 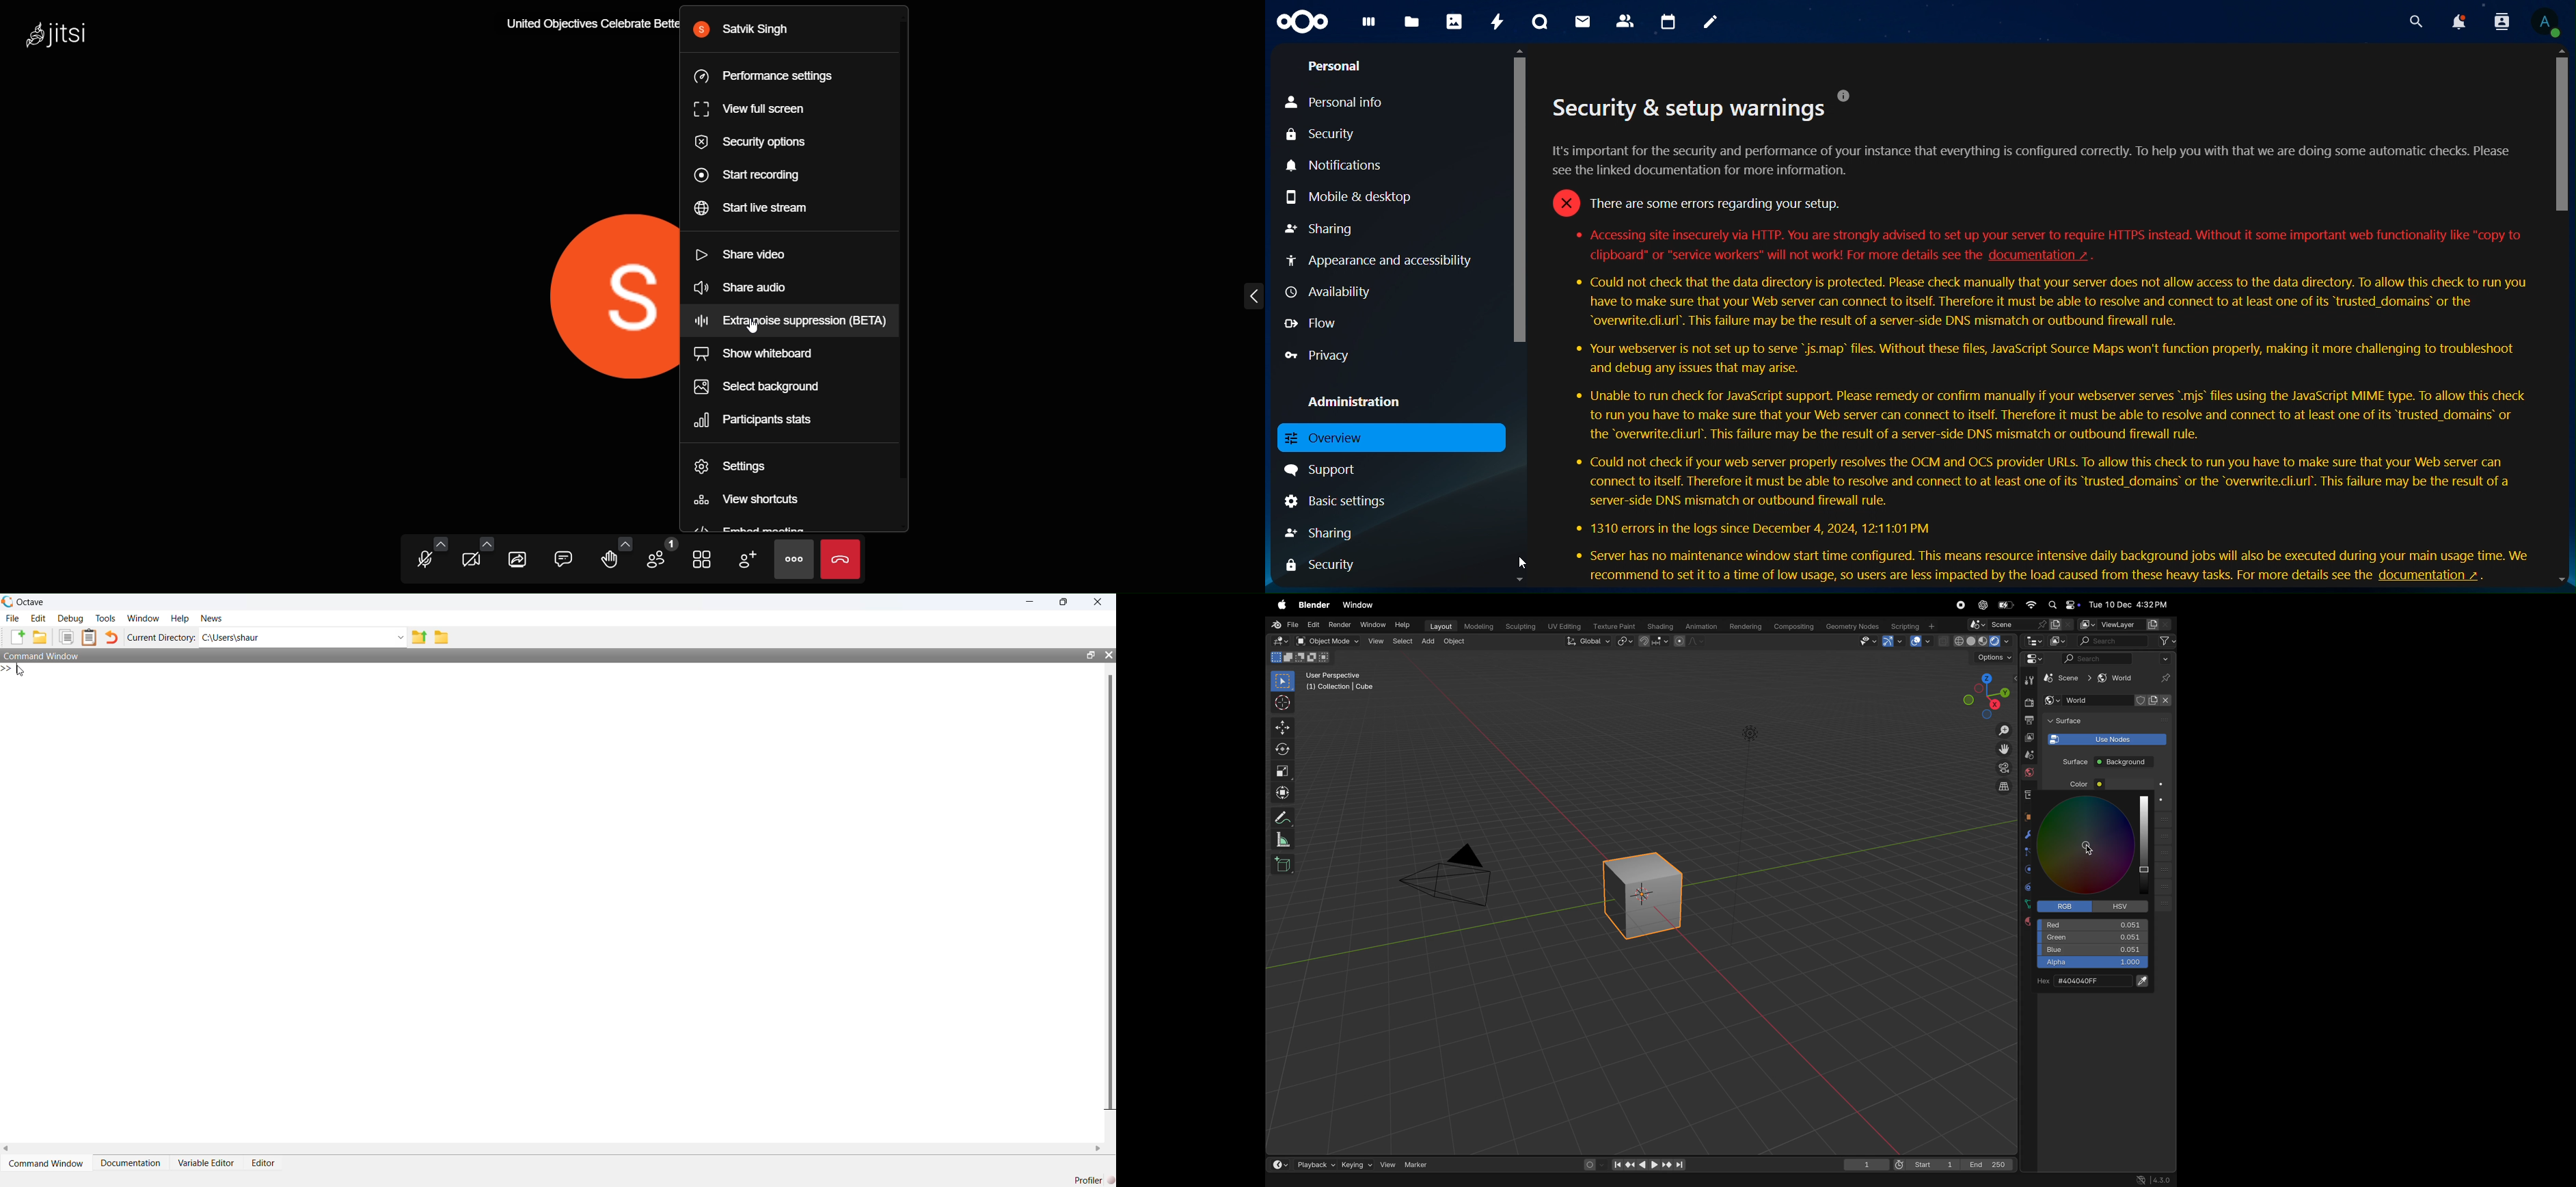 What do you see at coordinates (1668, 20) in the screenshot?
I see `calendar` at bounding box center [1668, 20].